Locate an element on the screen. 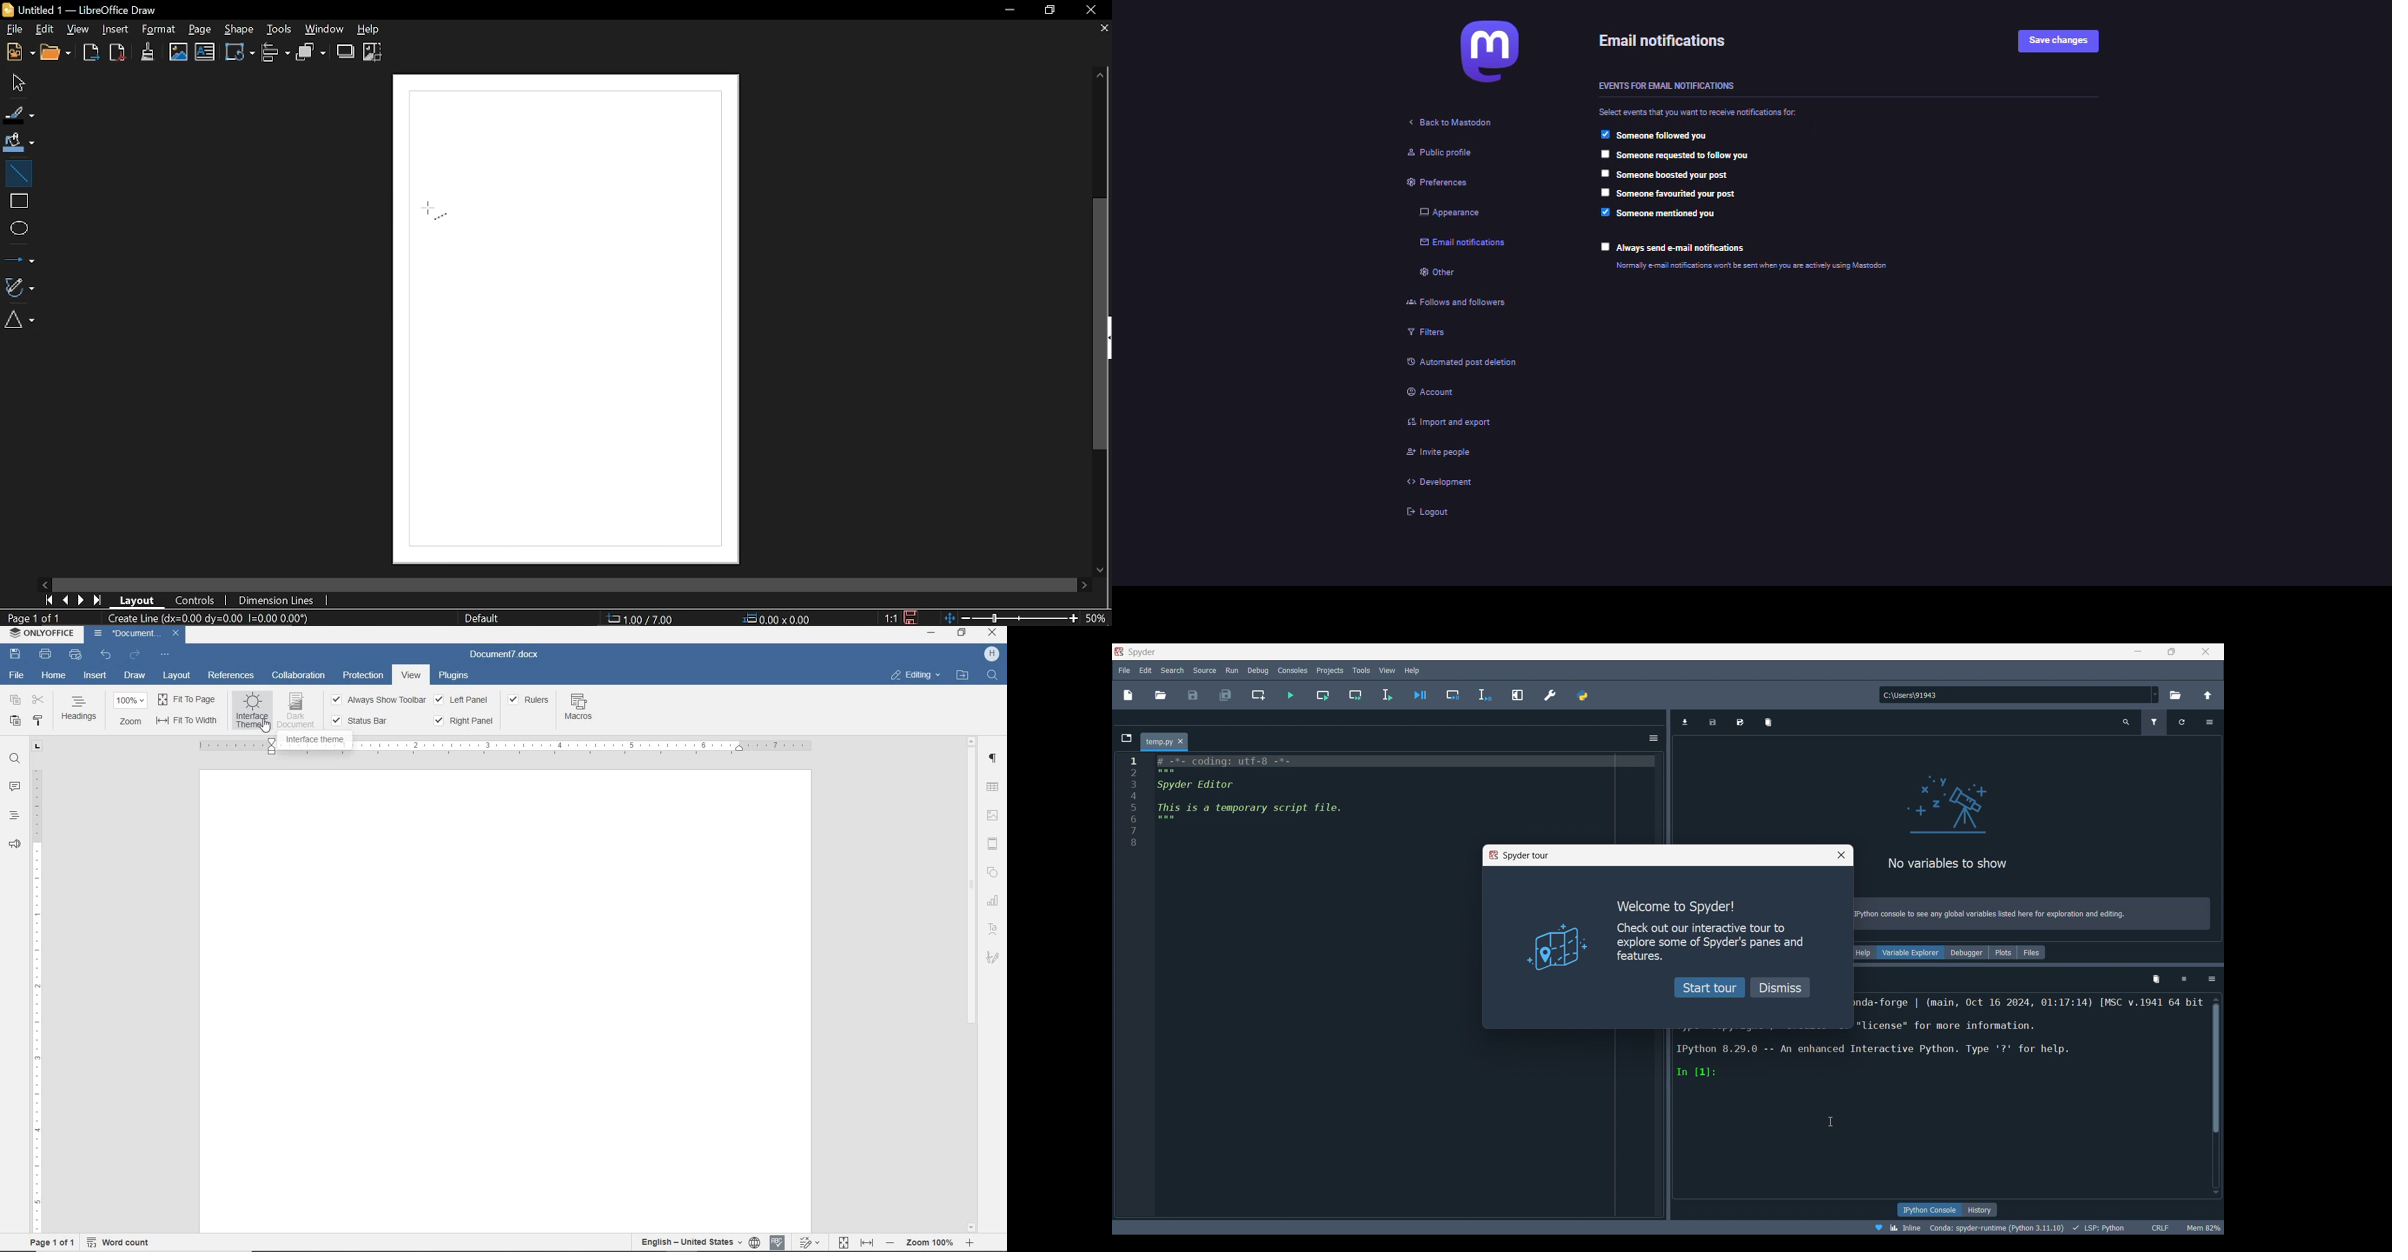 The image size is (2408, 1260). Search menu is located at coordinates (1172, 670).